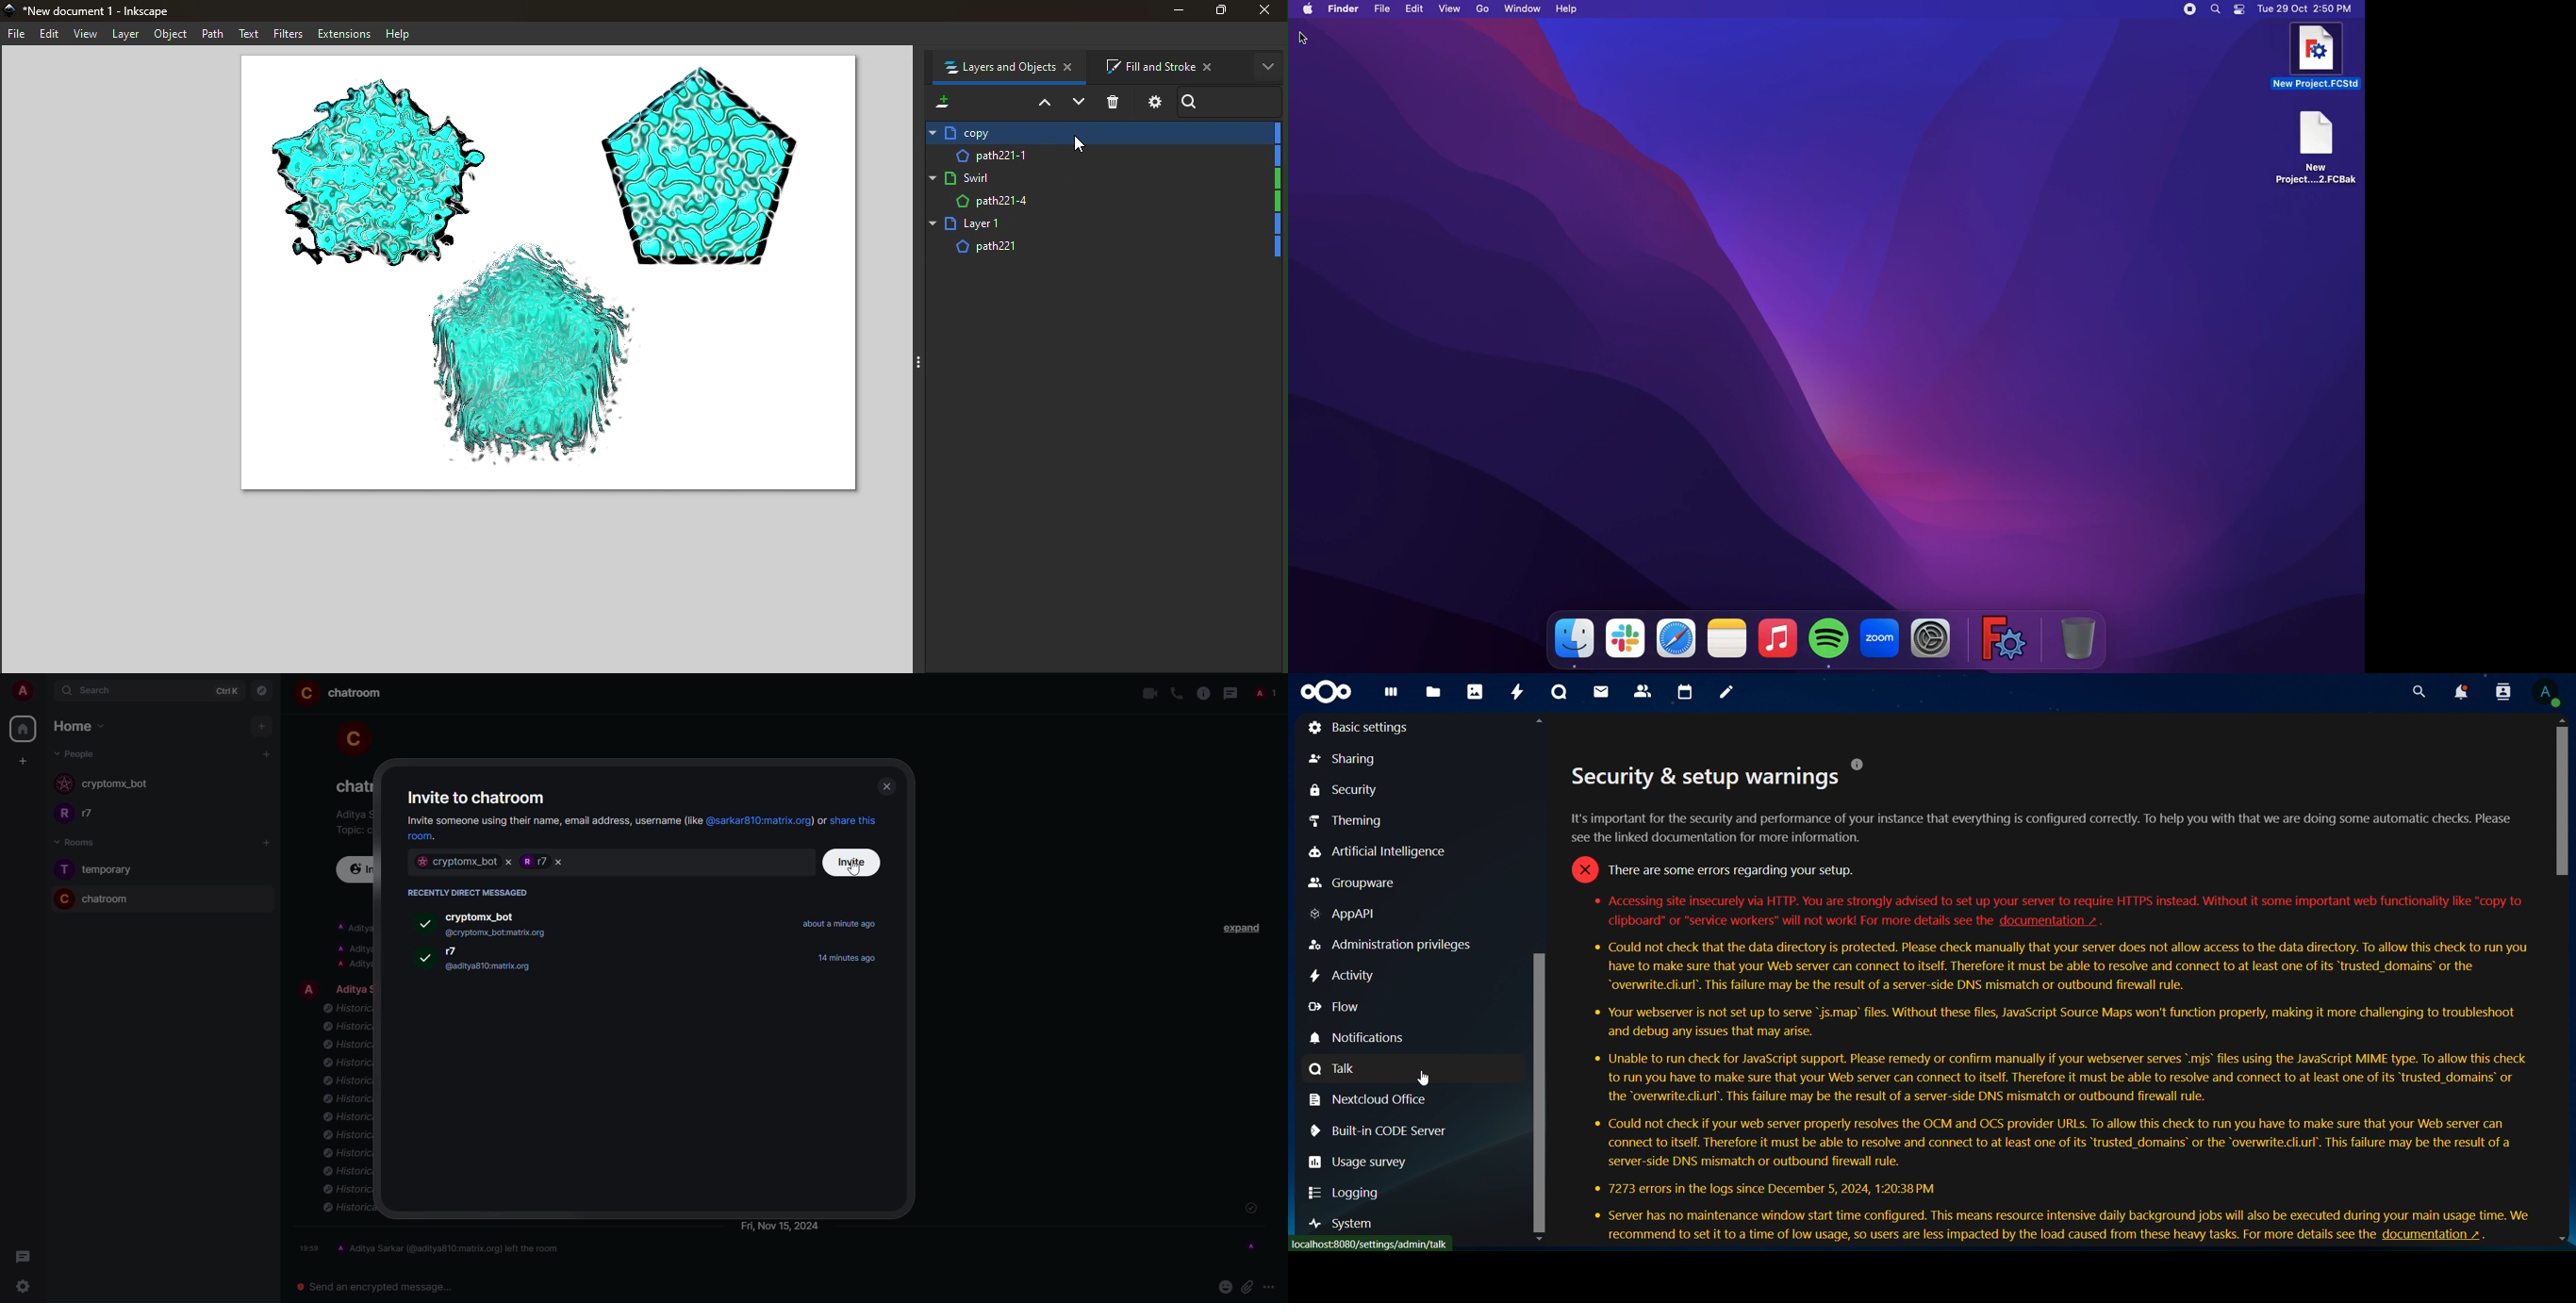  What do you see at coordinates (249, 34) in the screenshot?
I see `Text` at bounding box center [249, 34].